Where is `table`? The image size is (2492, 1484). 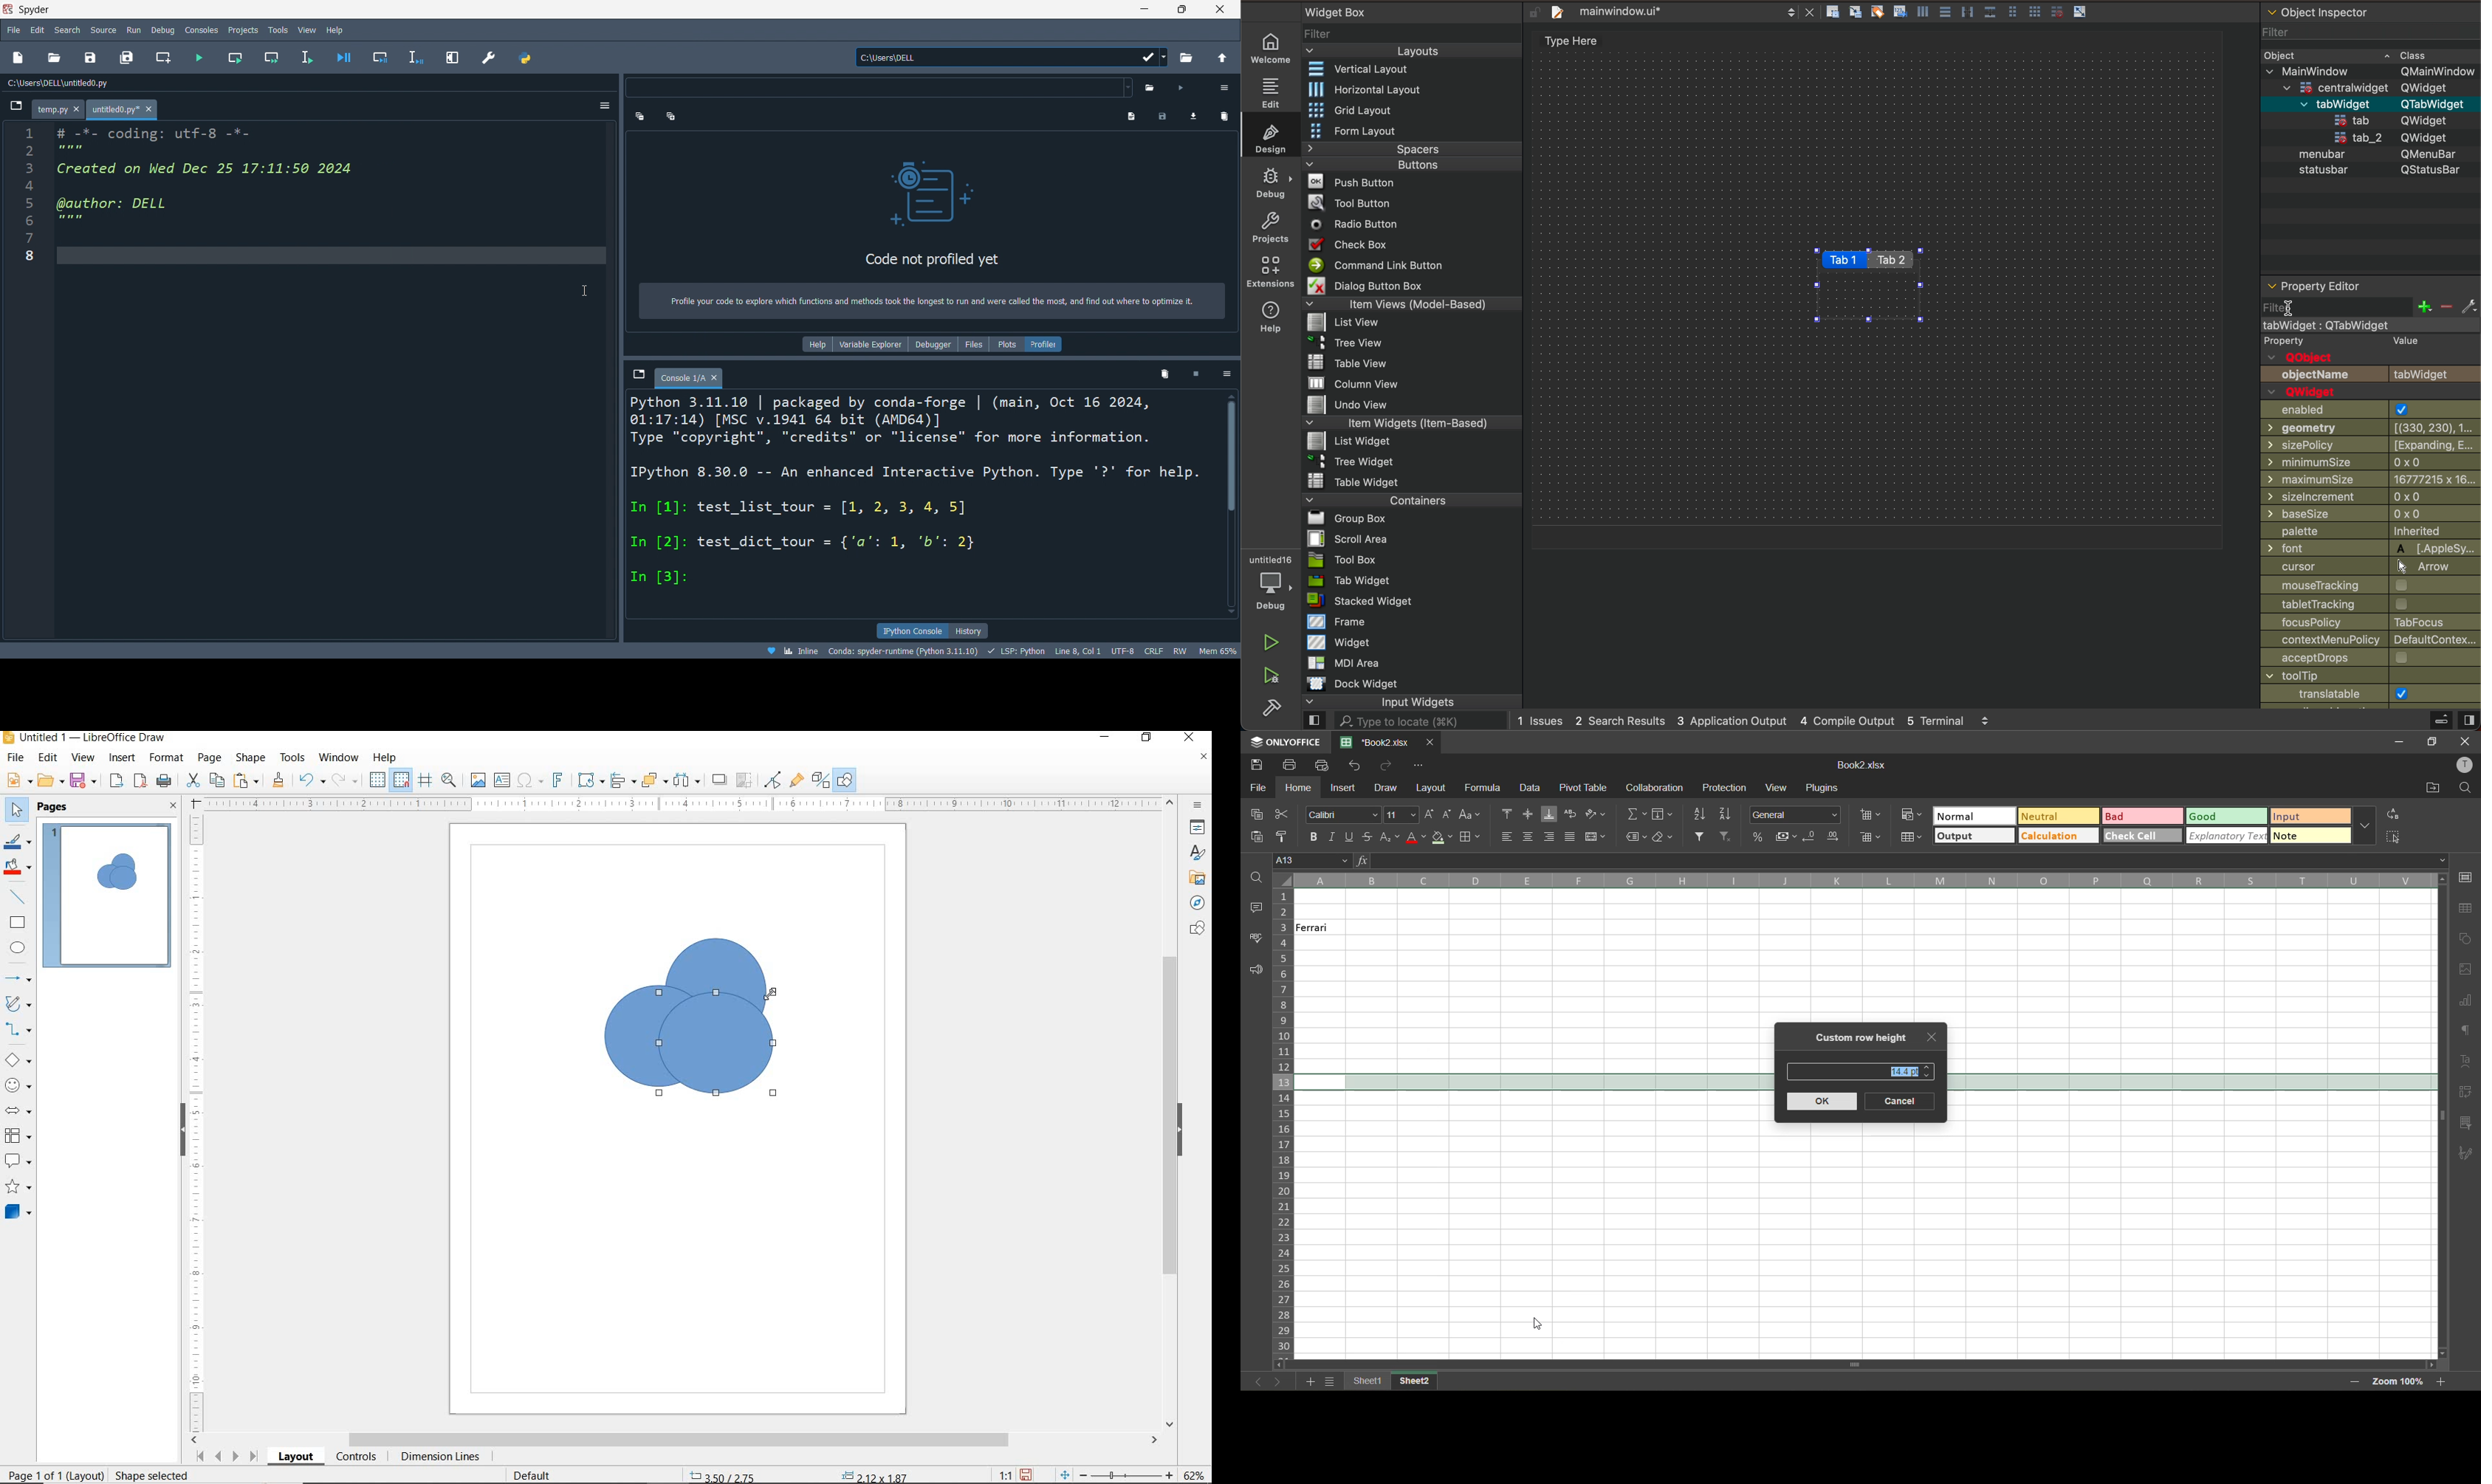 table is located at coordinates (2466, 909).